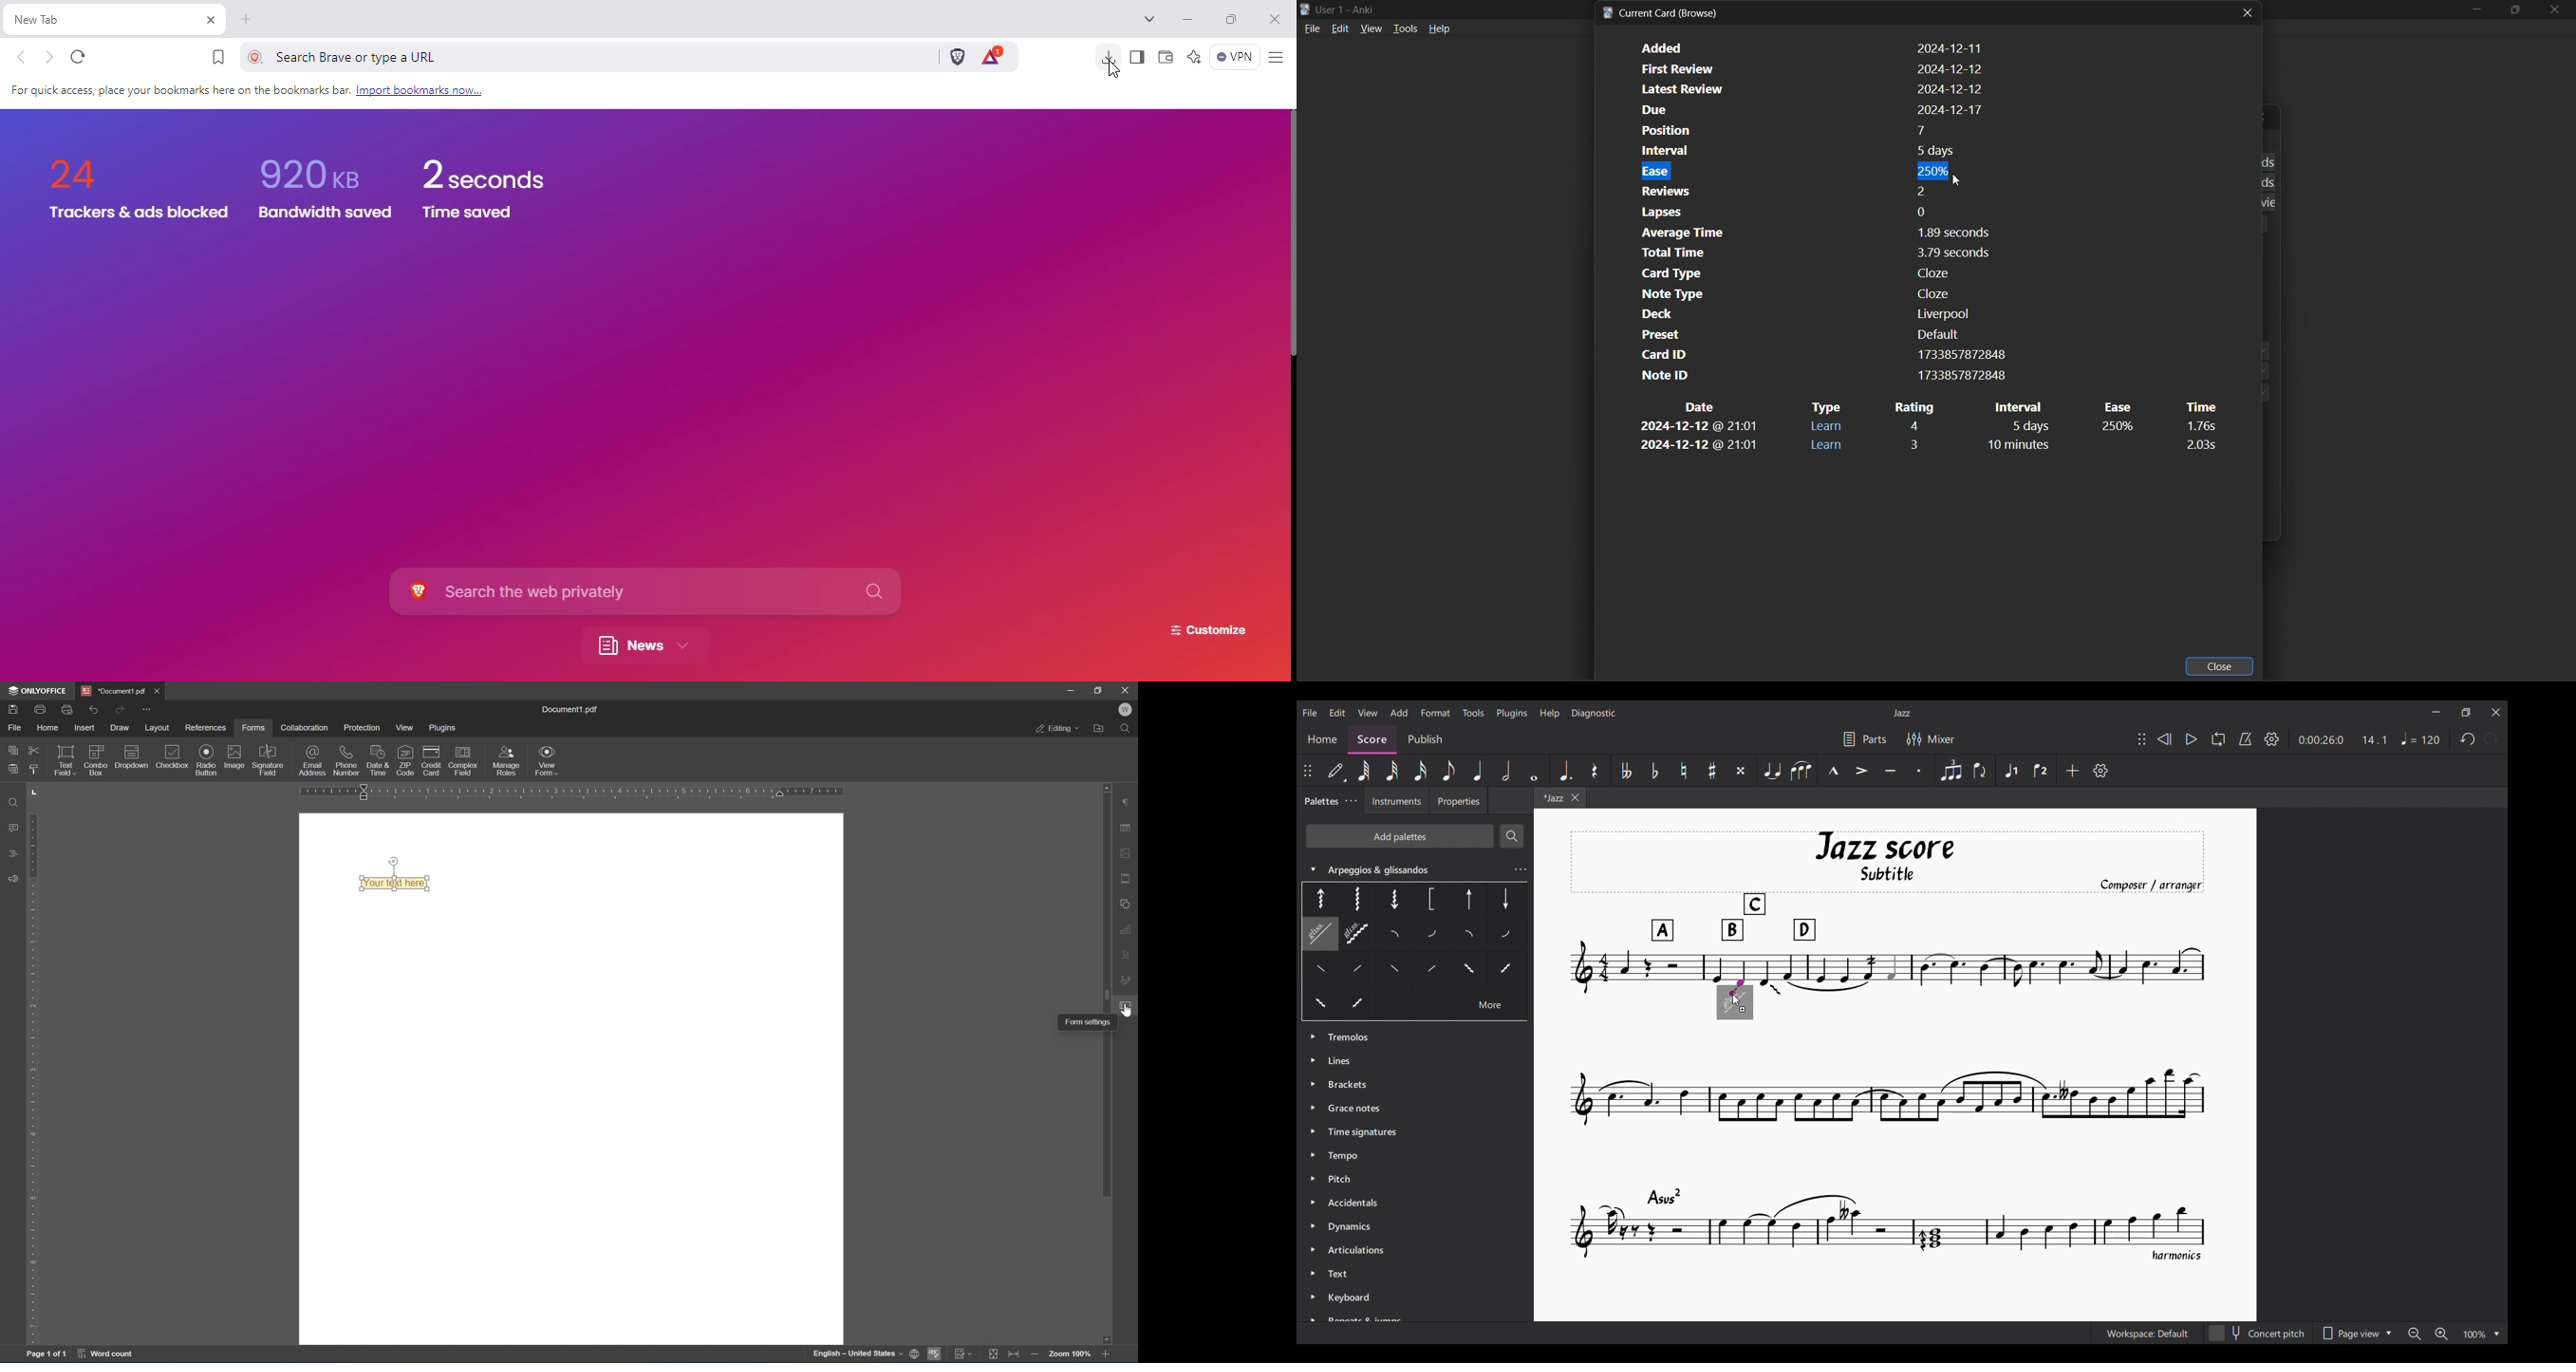 The width and height of the screenshot is (2576, 1372). What do you see at coordinates (1313, 30) in the screenshot?
I see `file` at bounding box center [1313, 30].